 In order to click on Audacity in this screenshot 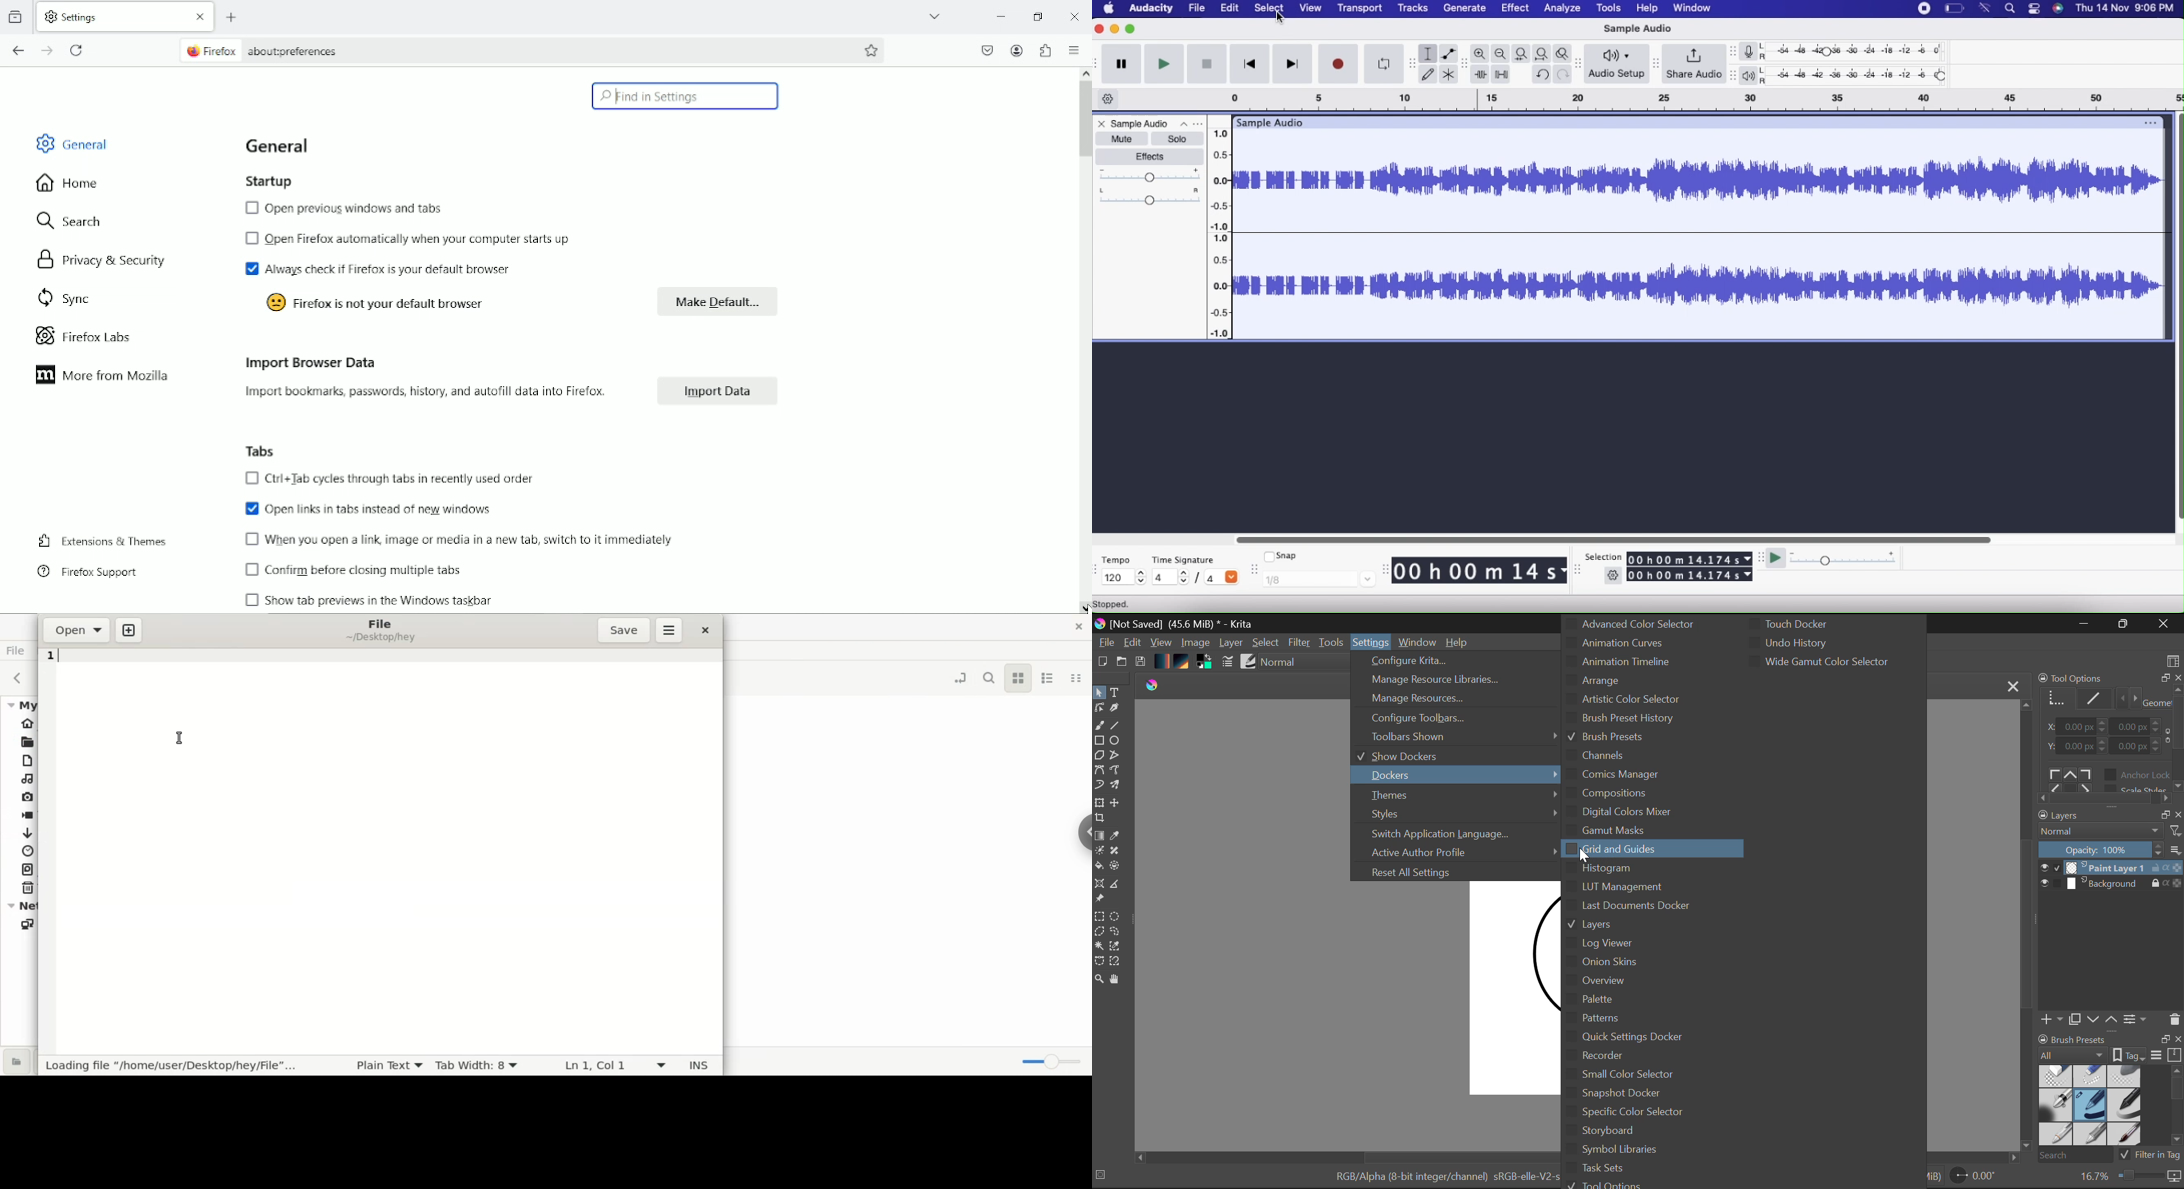, I will do `click(1151, 8)`.